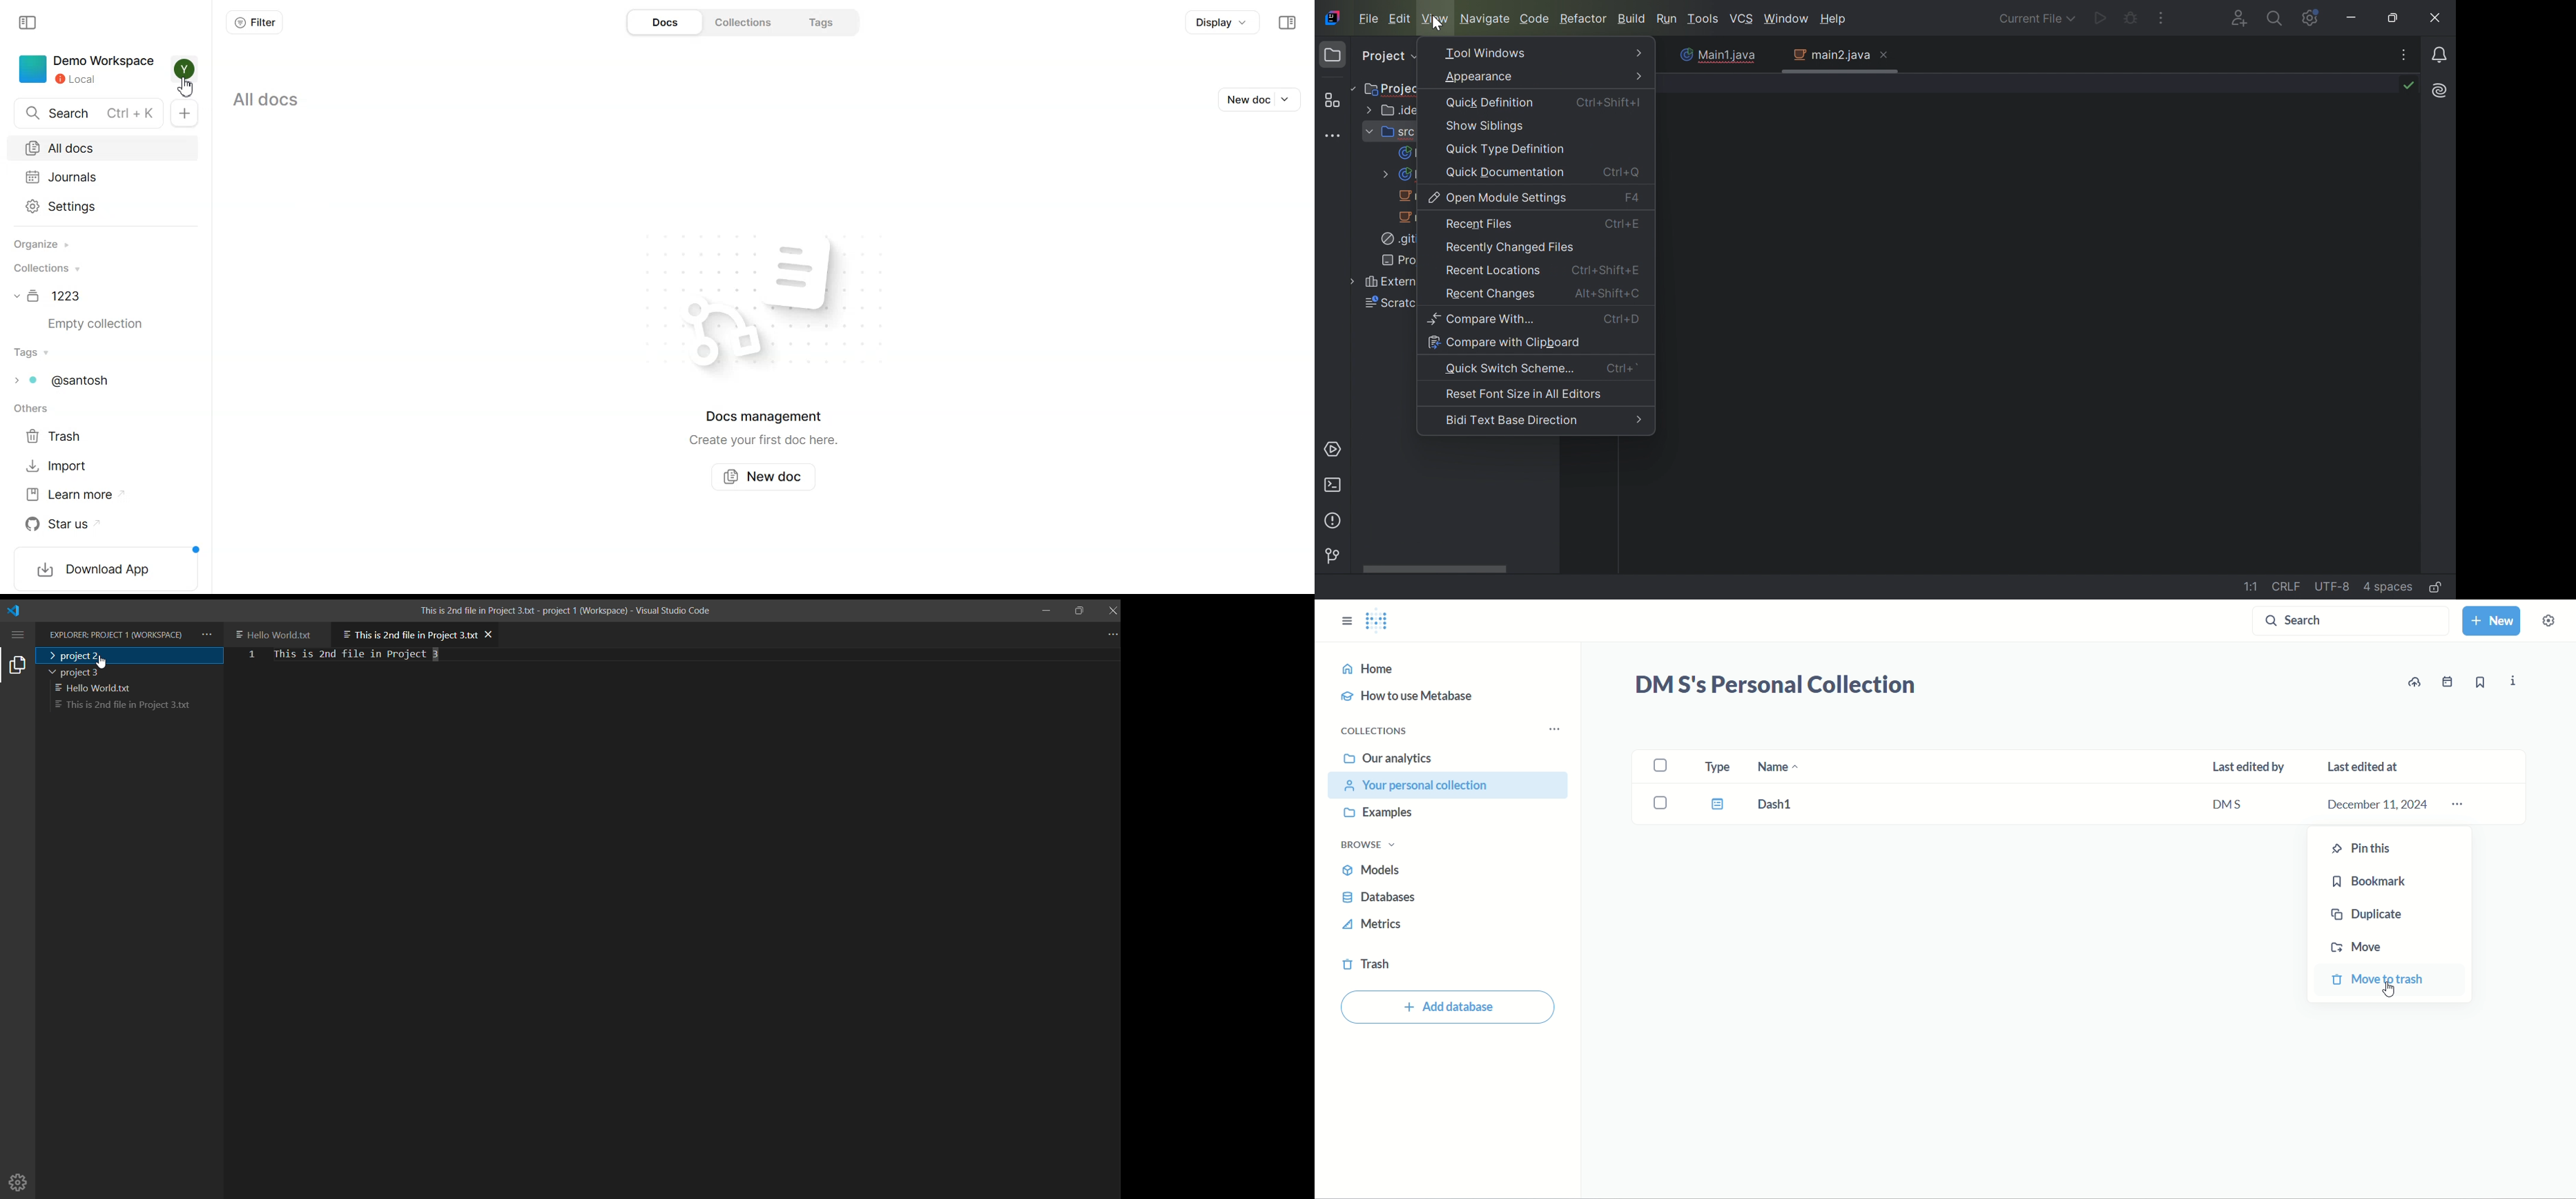 This screenshot has width=2576, height=1204. Describe the element at coordinates (2366, 947) in the screenshot. I see `move` at that location.